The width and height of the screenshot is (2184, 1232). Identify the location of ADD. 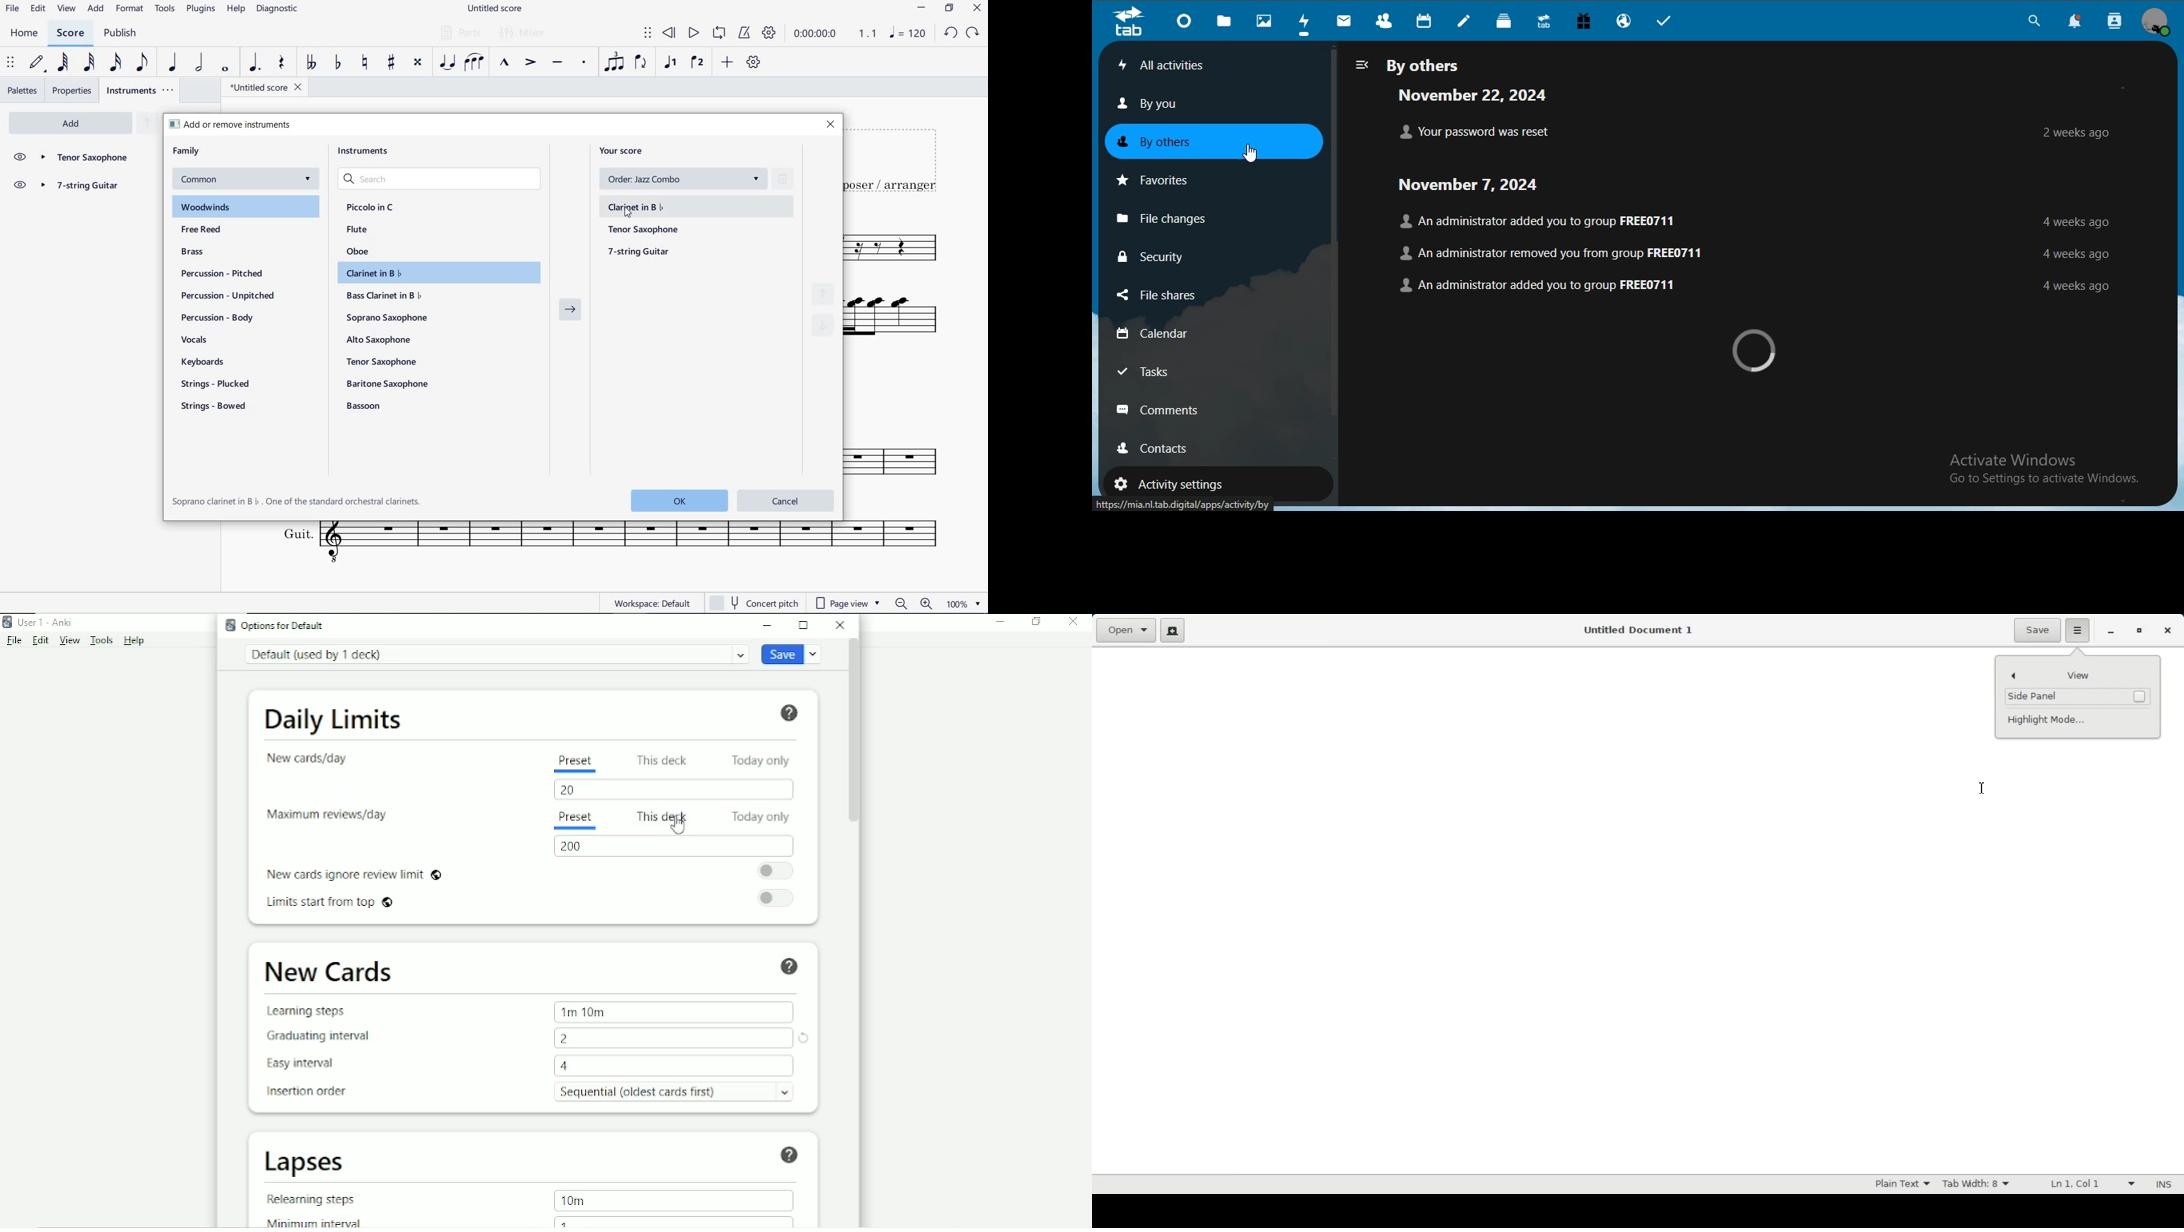
(96, 9).